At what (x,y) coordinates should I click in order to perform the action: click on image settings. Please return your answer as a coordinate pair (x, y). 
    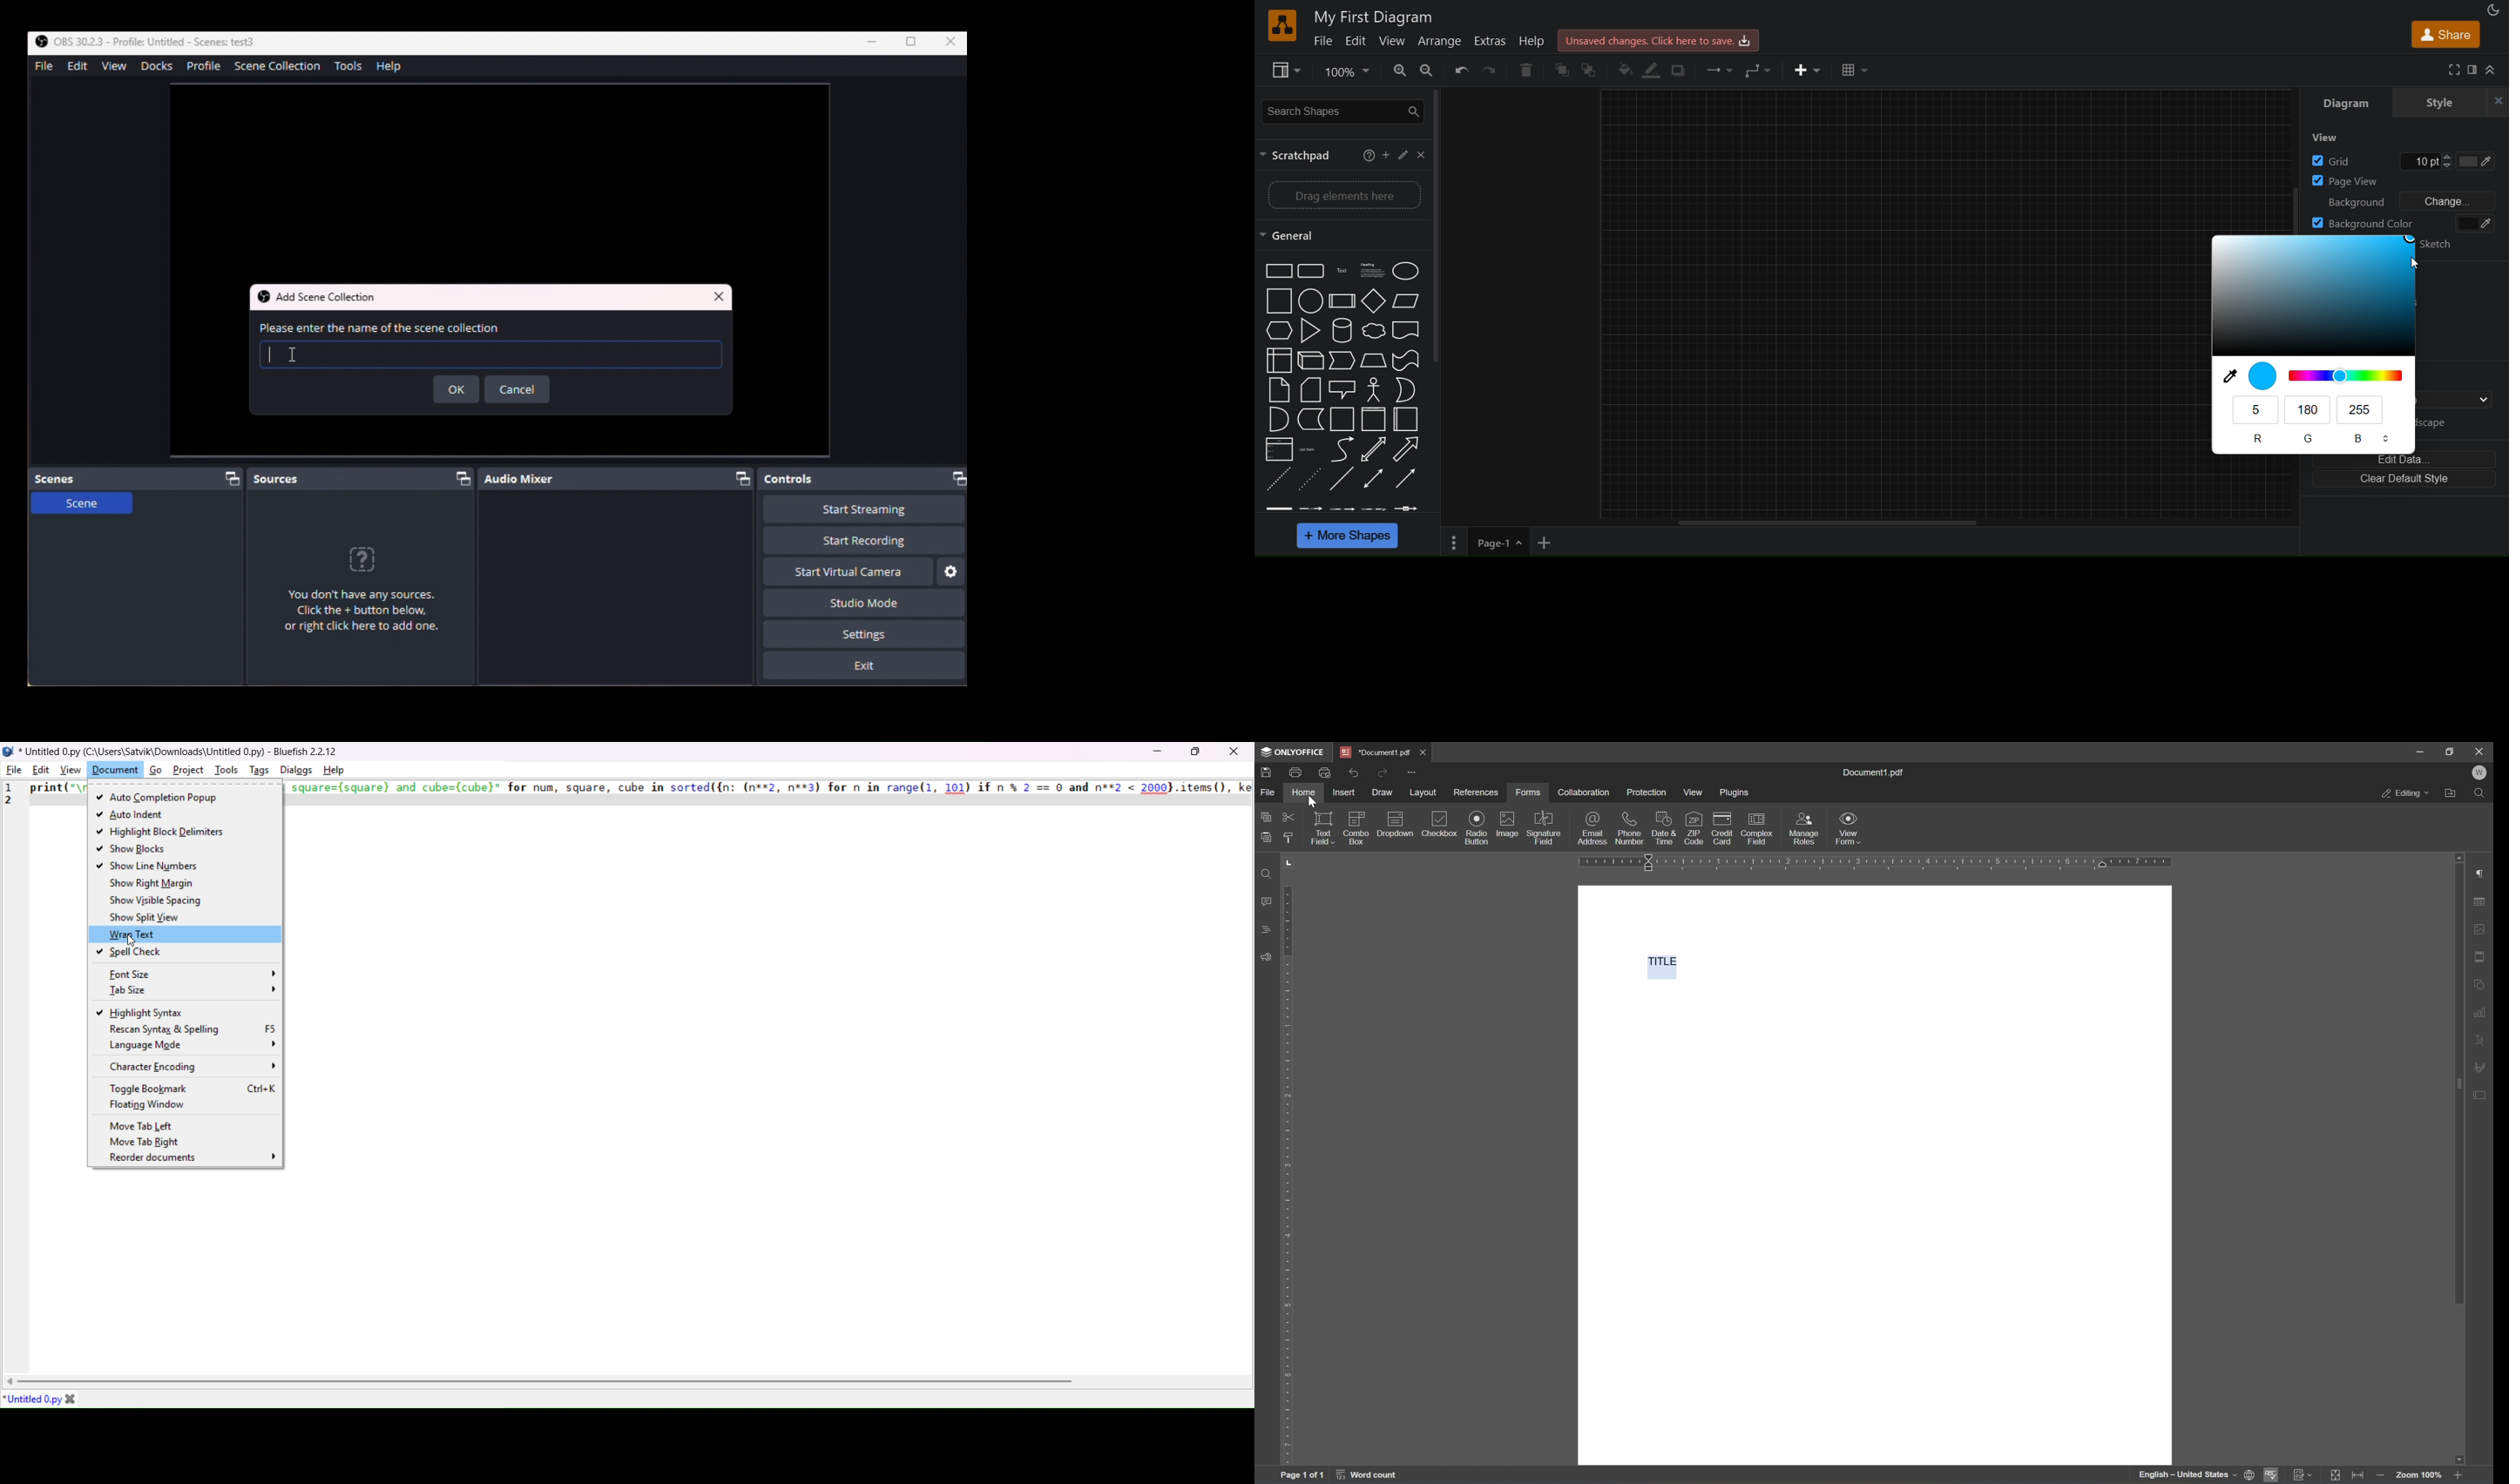
    Looking at the image, I should click on (2483, 929).